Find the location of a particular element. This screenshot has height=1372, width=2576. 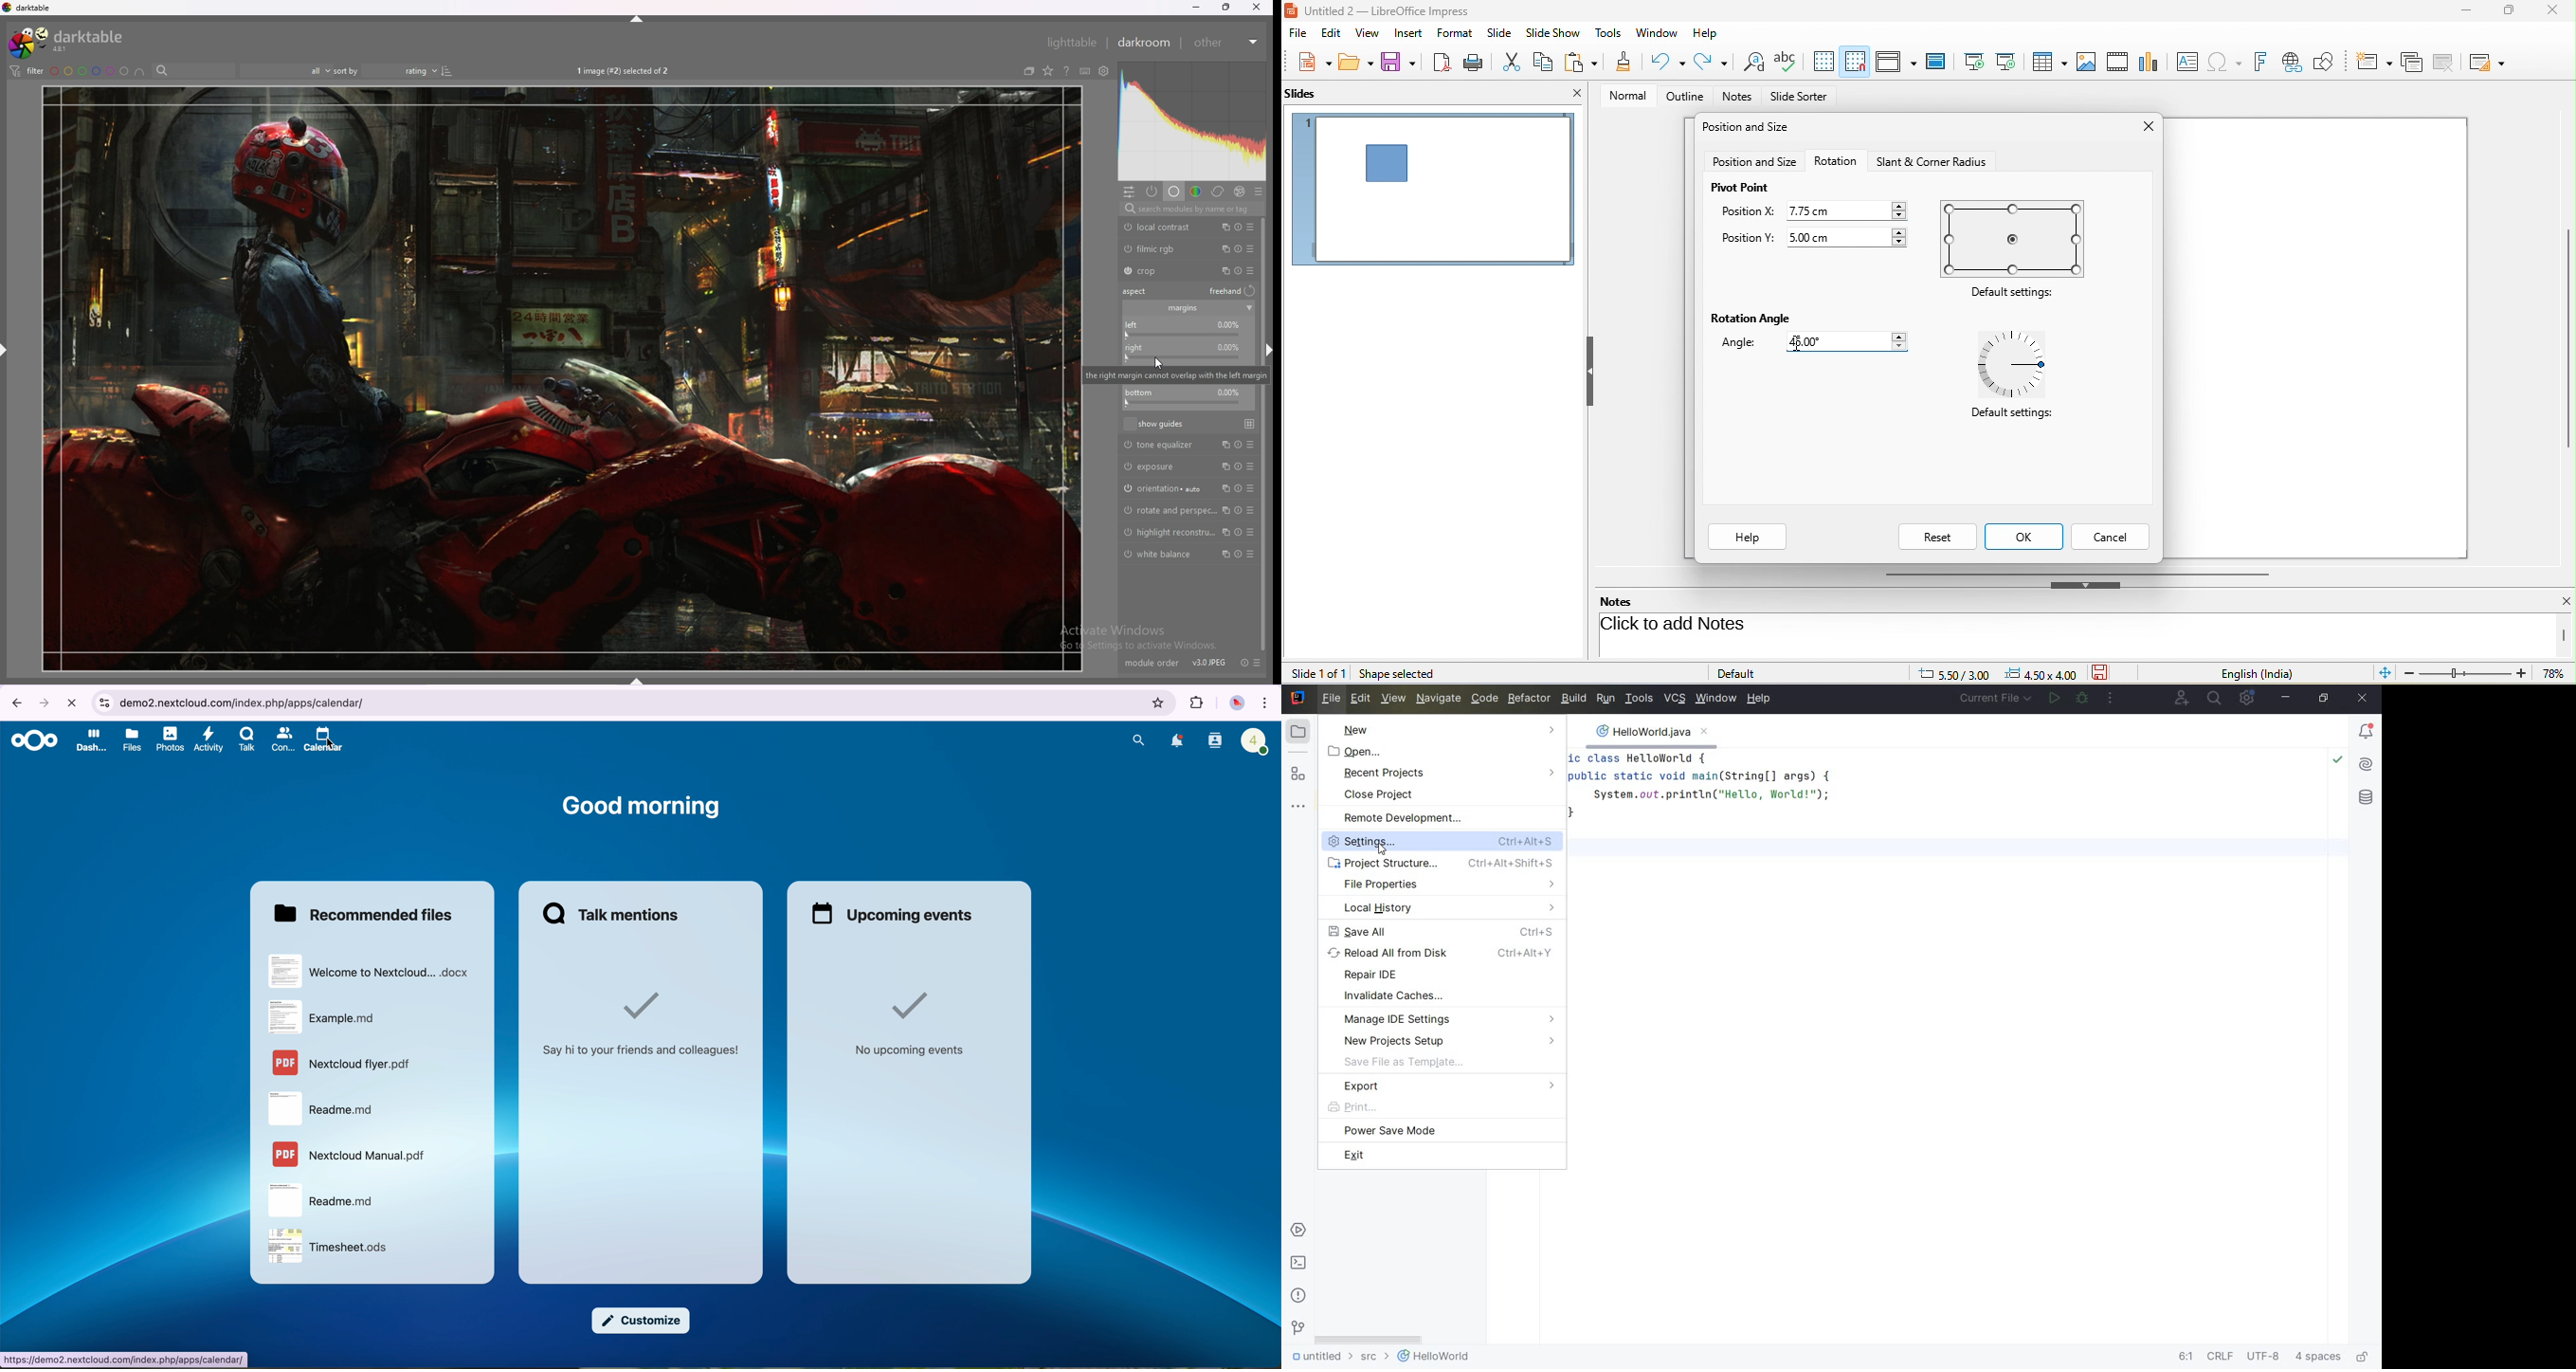

include color labels is located at coordinates (140, 71).